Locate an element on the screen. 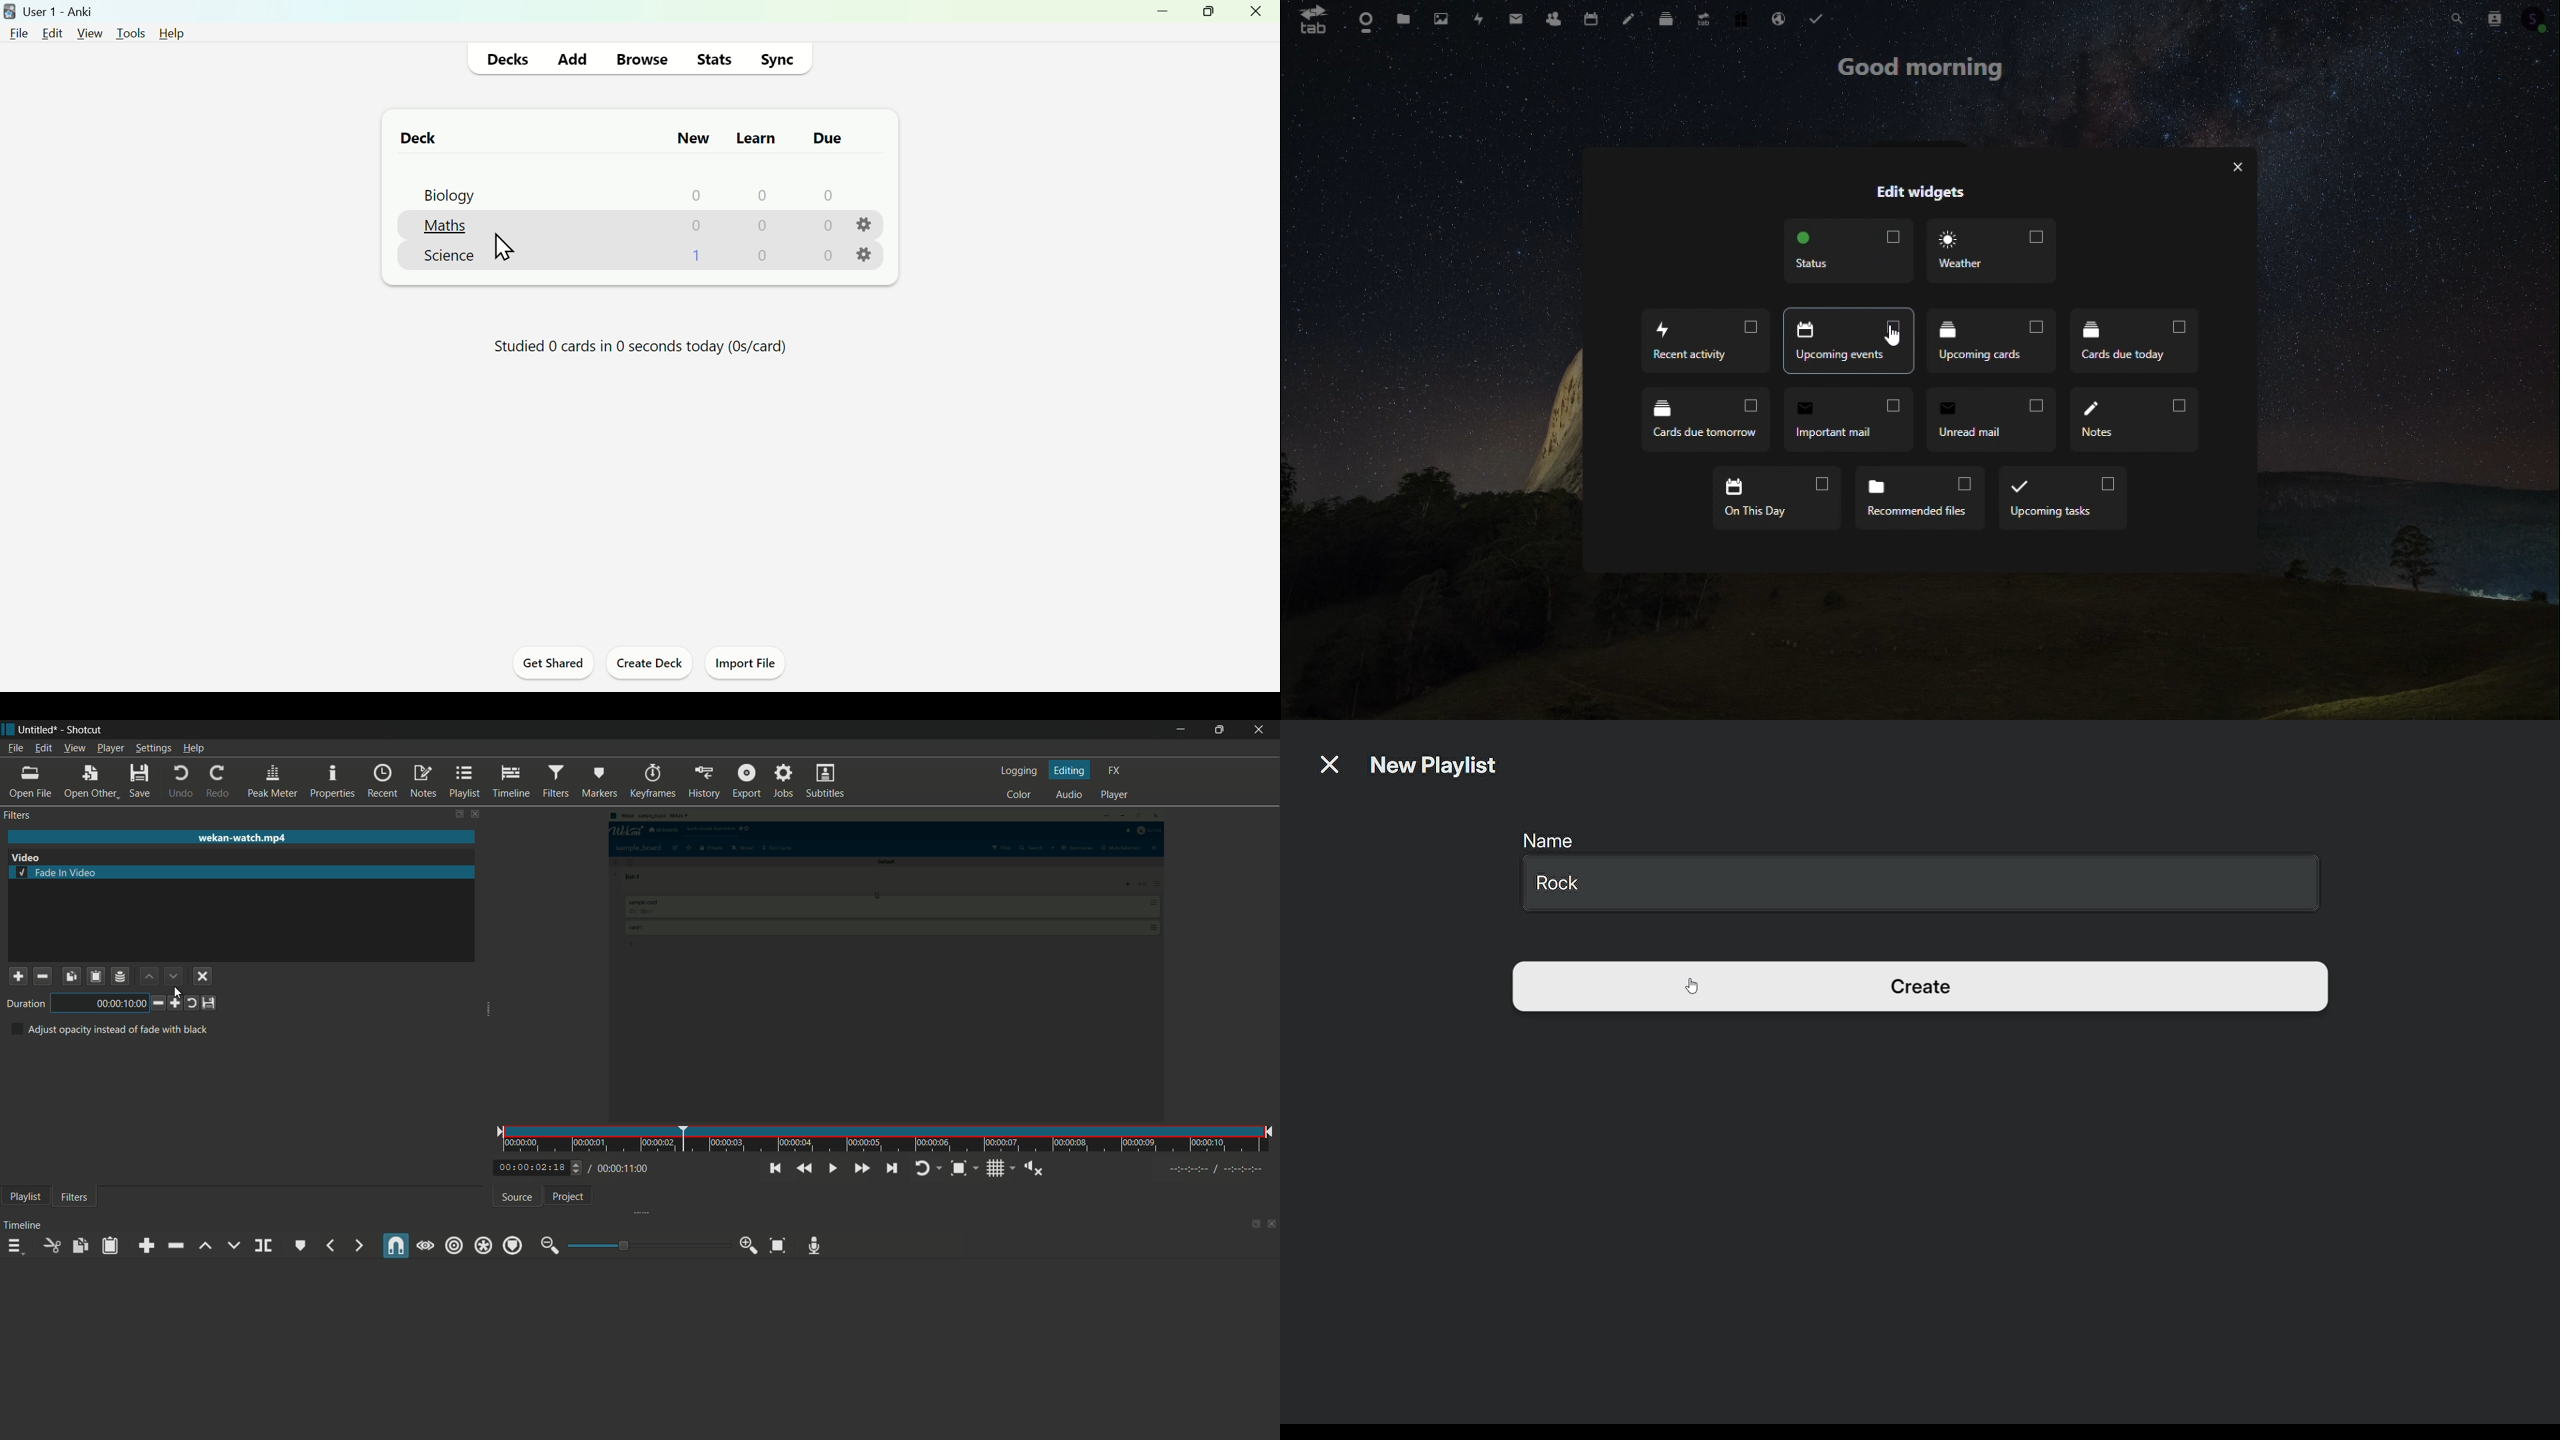 This screenshot has width=2576, height=1456. color is located at coordinates (1019, 795).